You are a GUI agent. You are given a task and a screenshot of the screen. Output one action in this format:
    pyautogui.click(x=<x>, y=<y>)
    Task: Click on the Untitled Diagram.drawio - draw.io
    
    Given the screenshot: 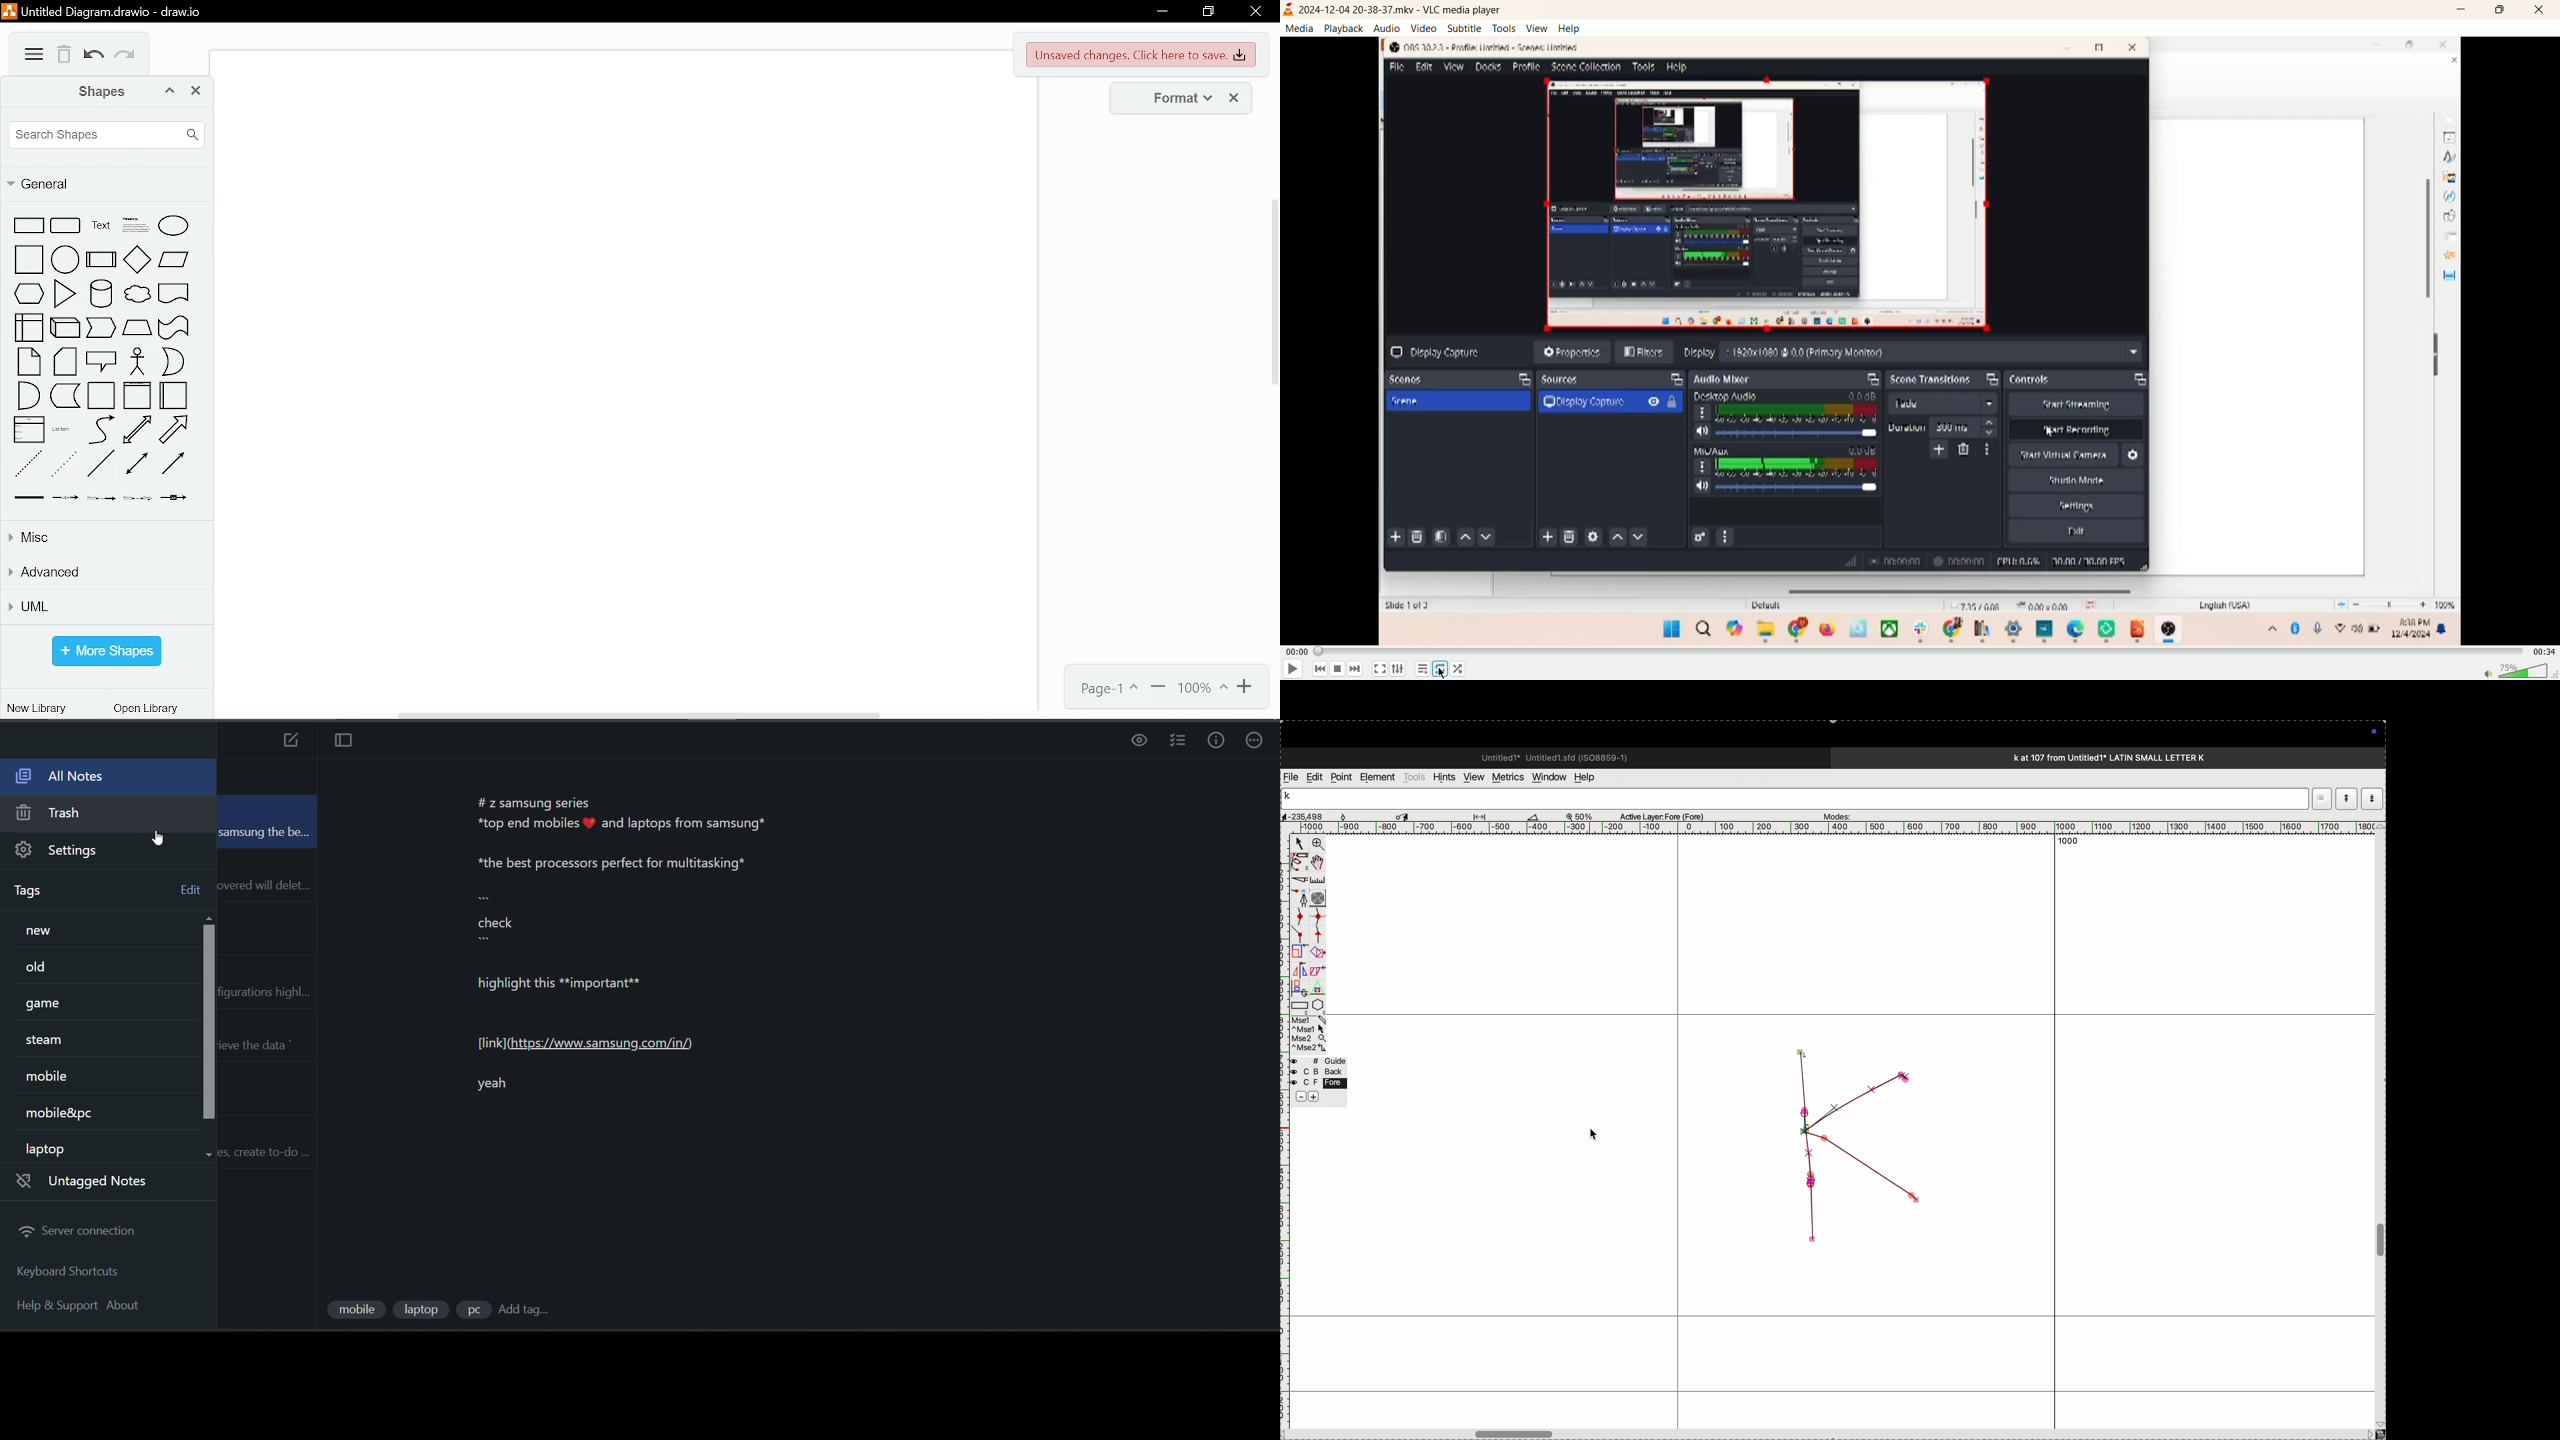 What is the action you would take?
    pyautogui.click(x=106, y=10)
    